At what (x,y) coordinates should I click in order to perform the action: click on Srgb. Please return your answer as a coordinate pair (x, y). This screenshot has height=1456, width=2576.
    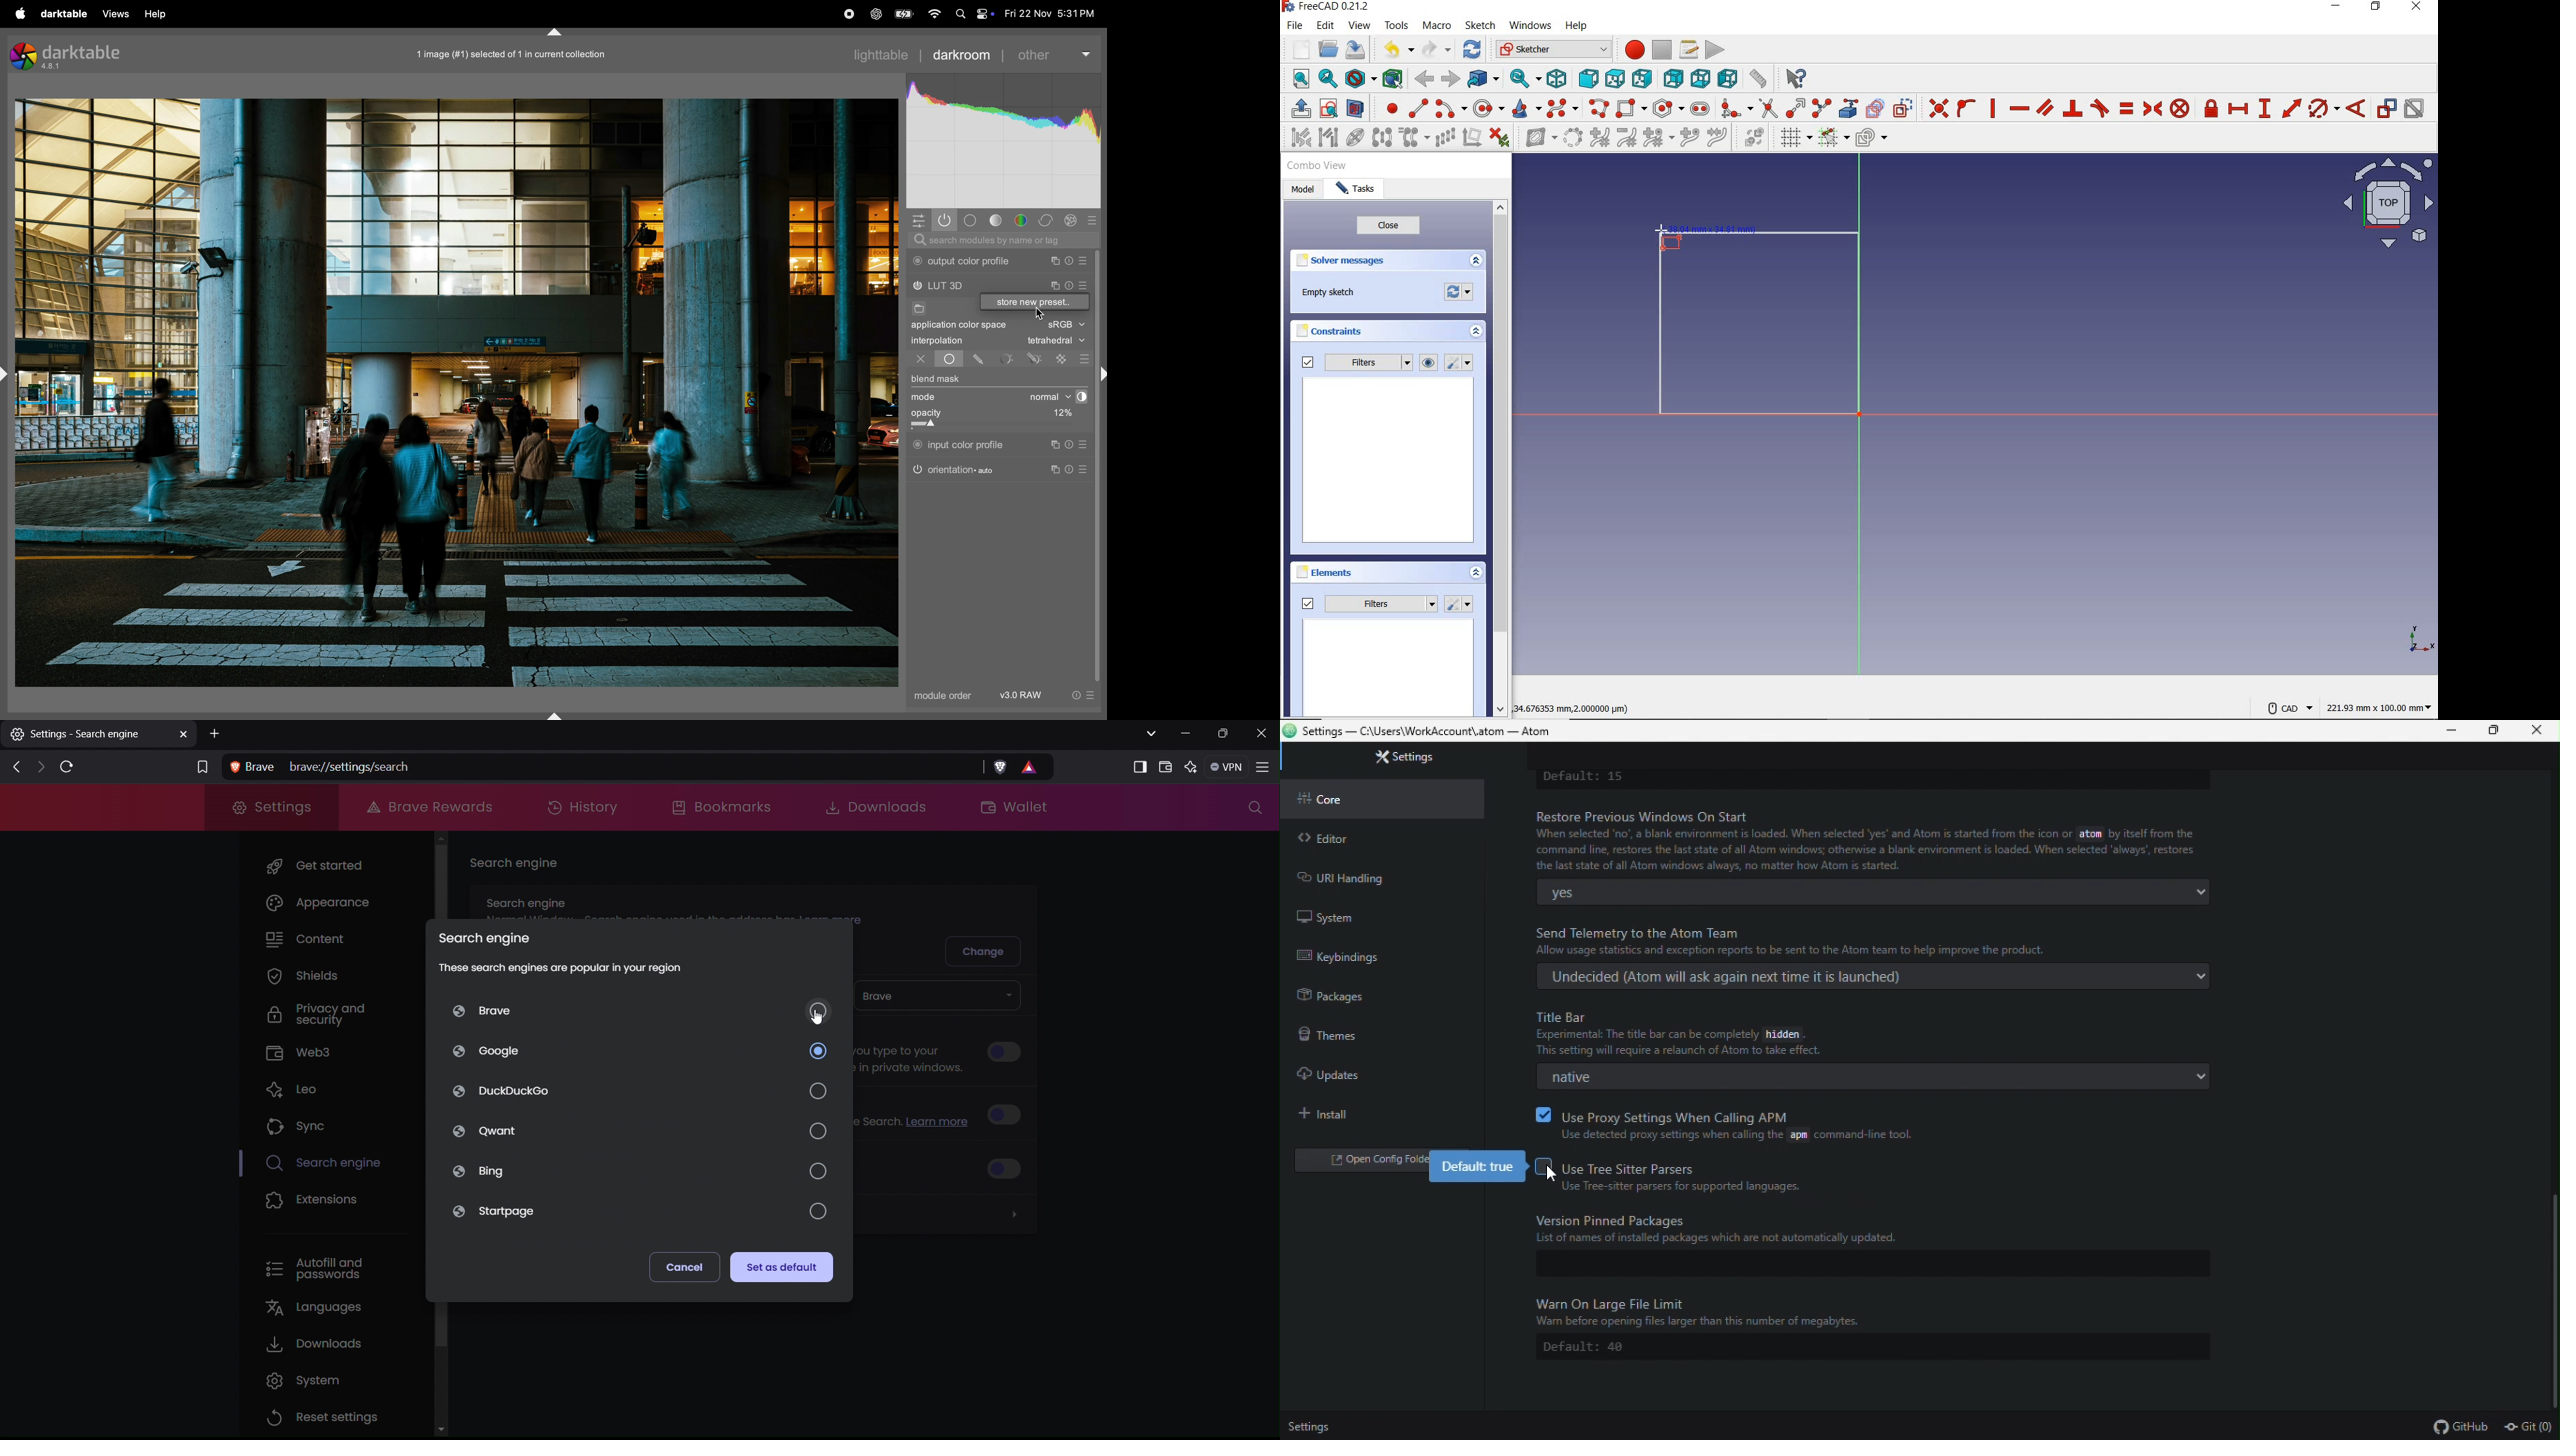
    Looking at the image, I should click on (1066, 325).